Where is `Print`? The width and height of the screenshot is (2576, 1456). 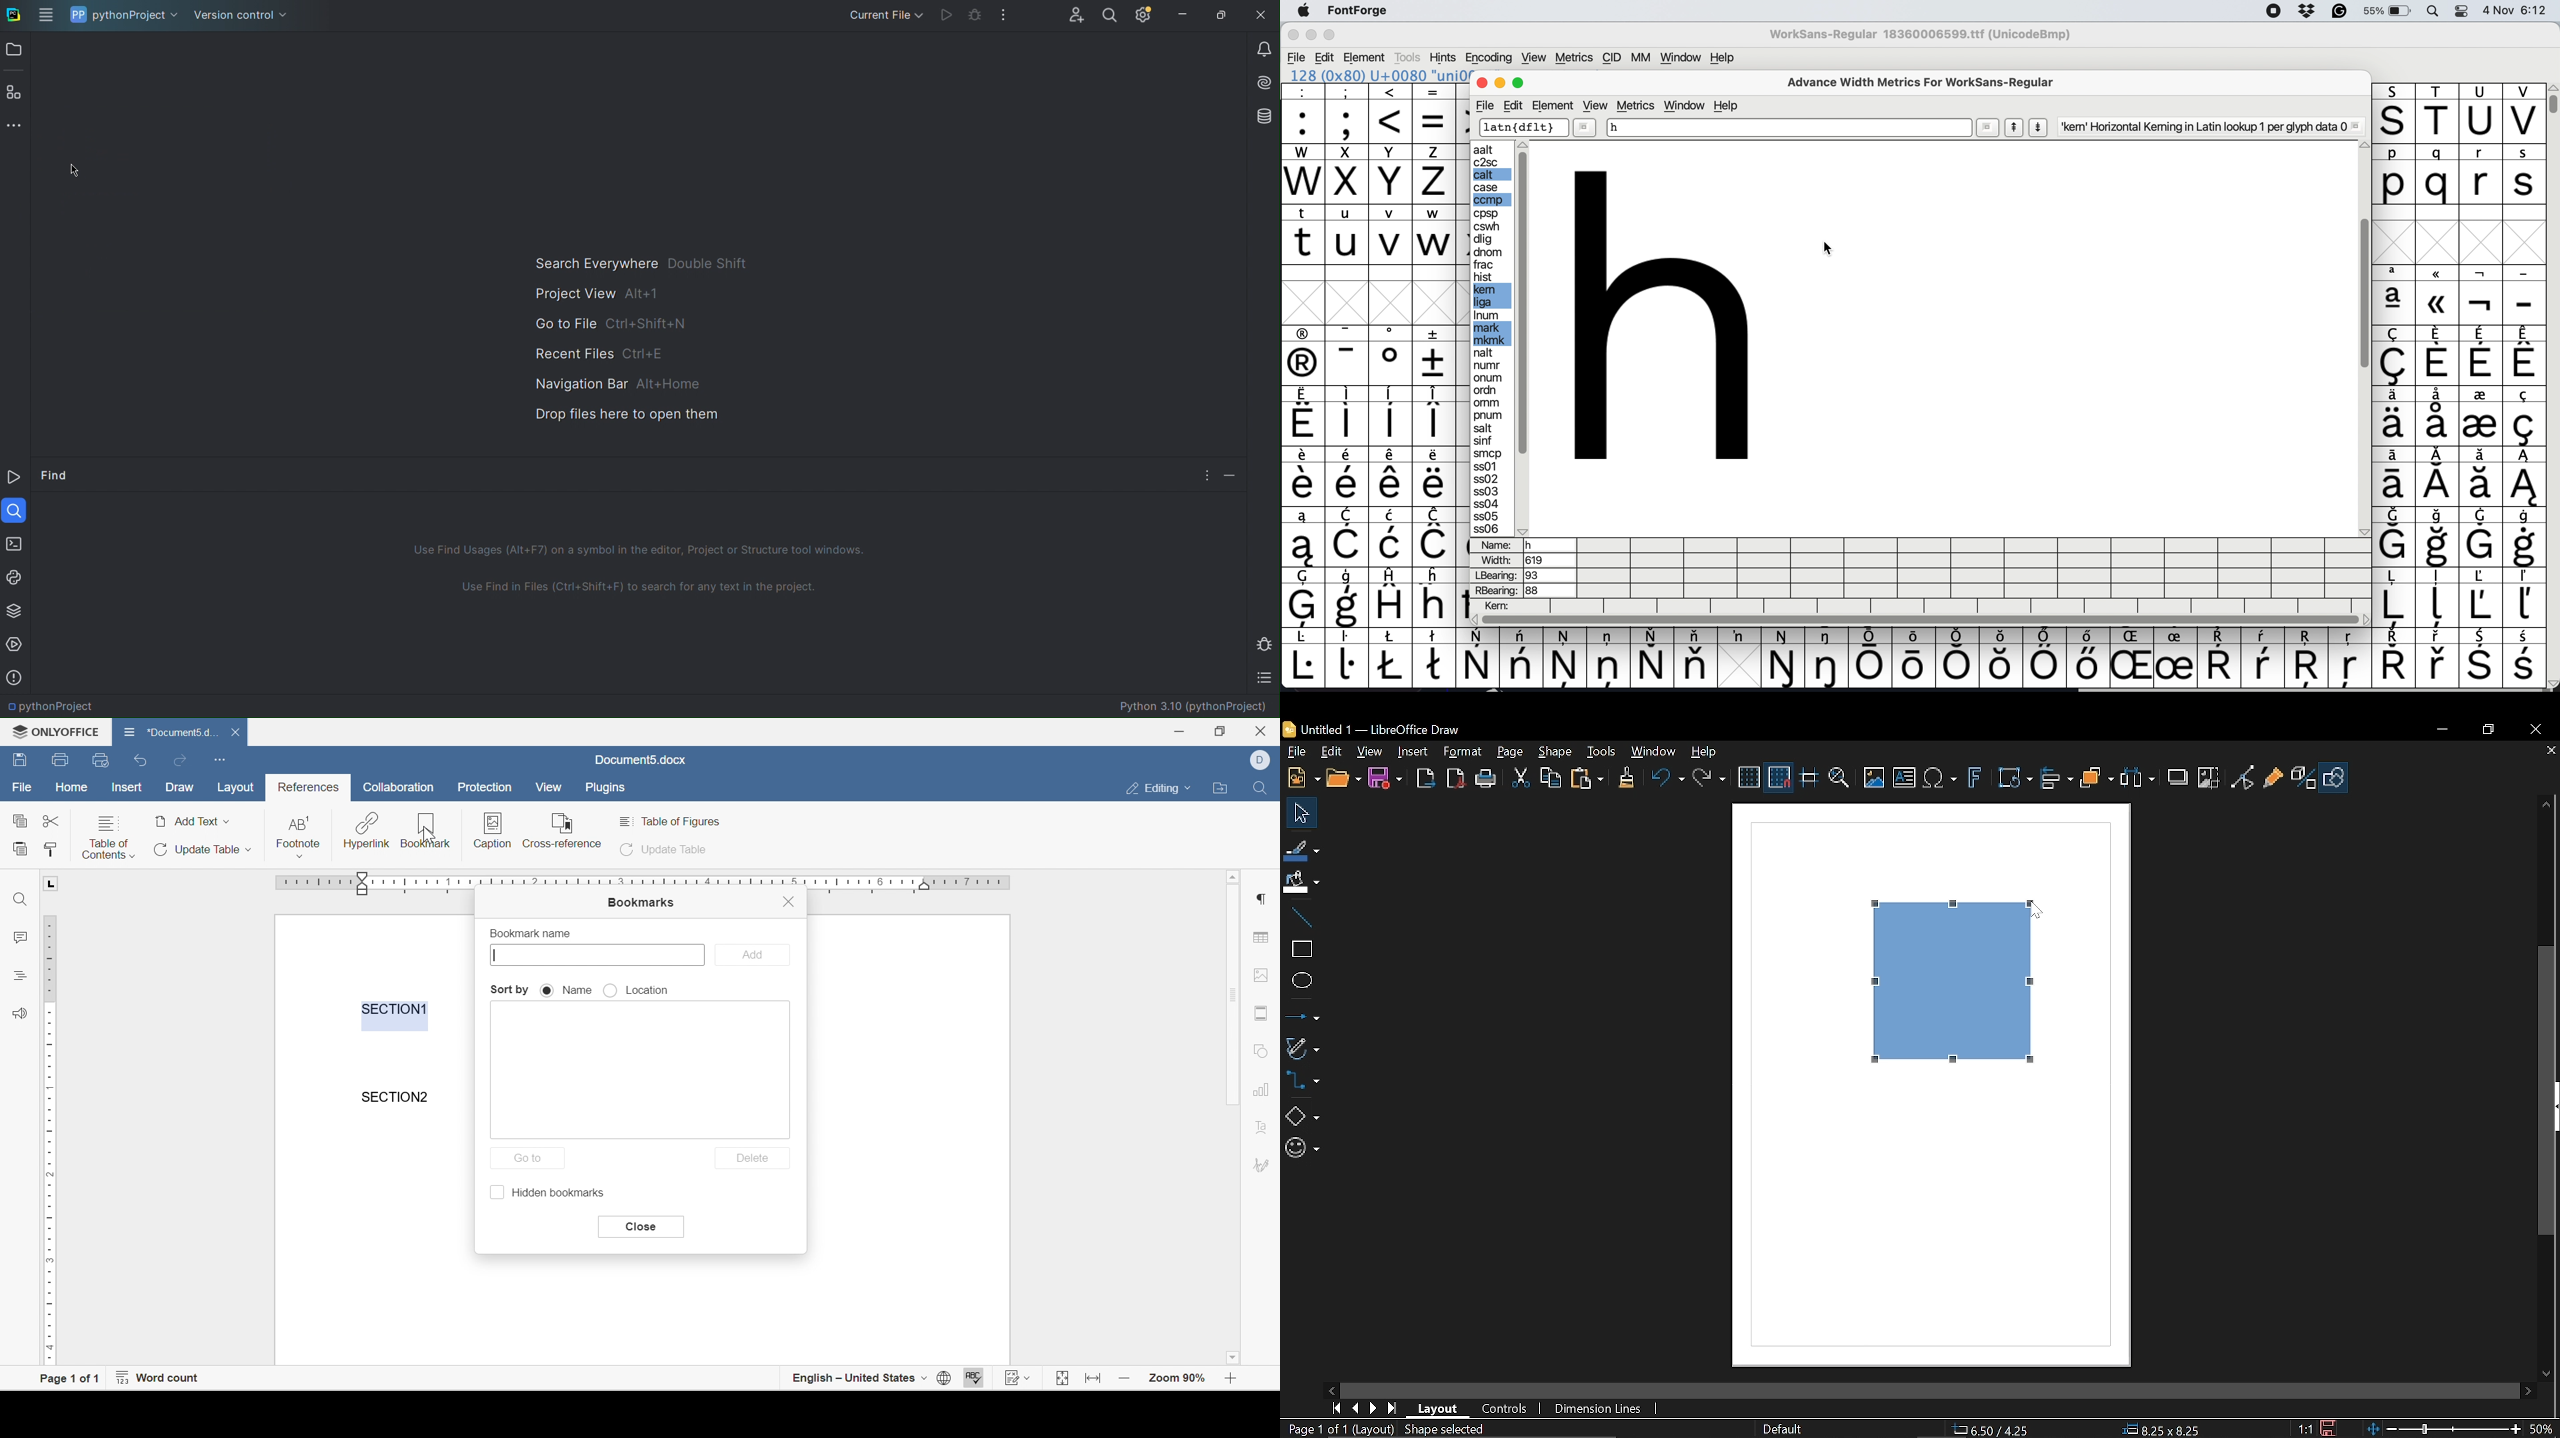 Print is located at coordinates (1486, 779).